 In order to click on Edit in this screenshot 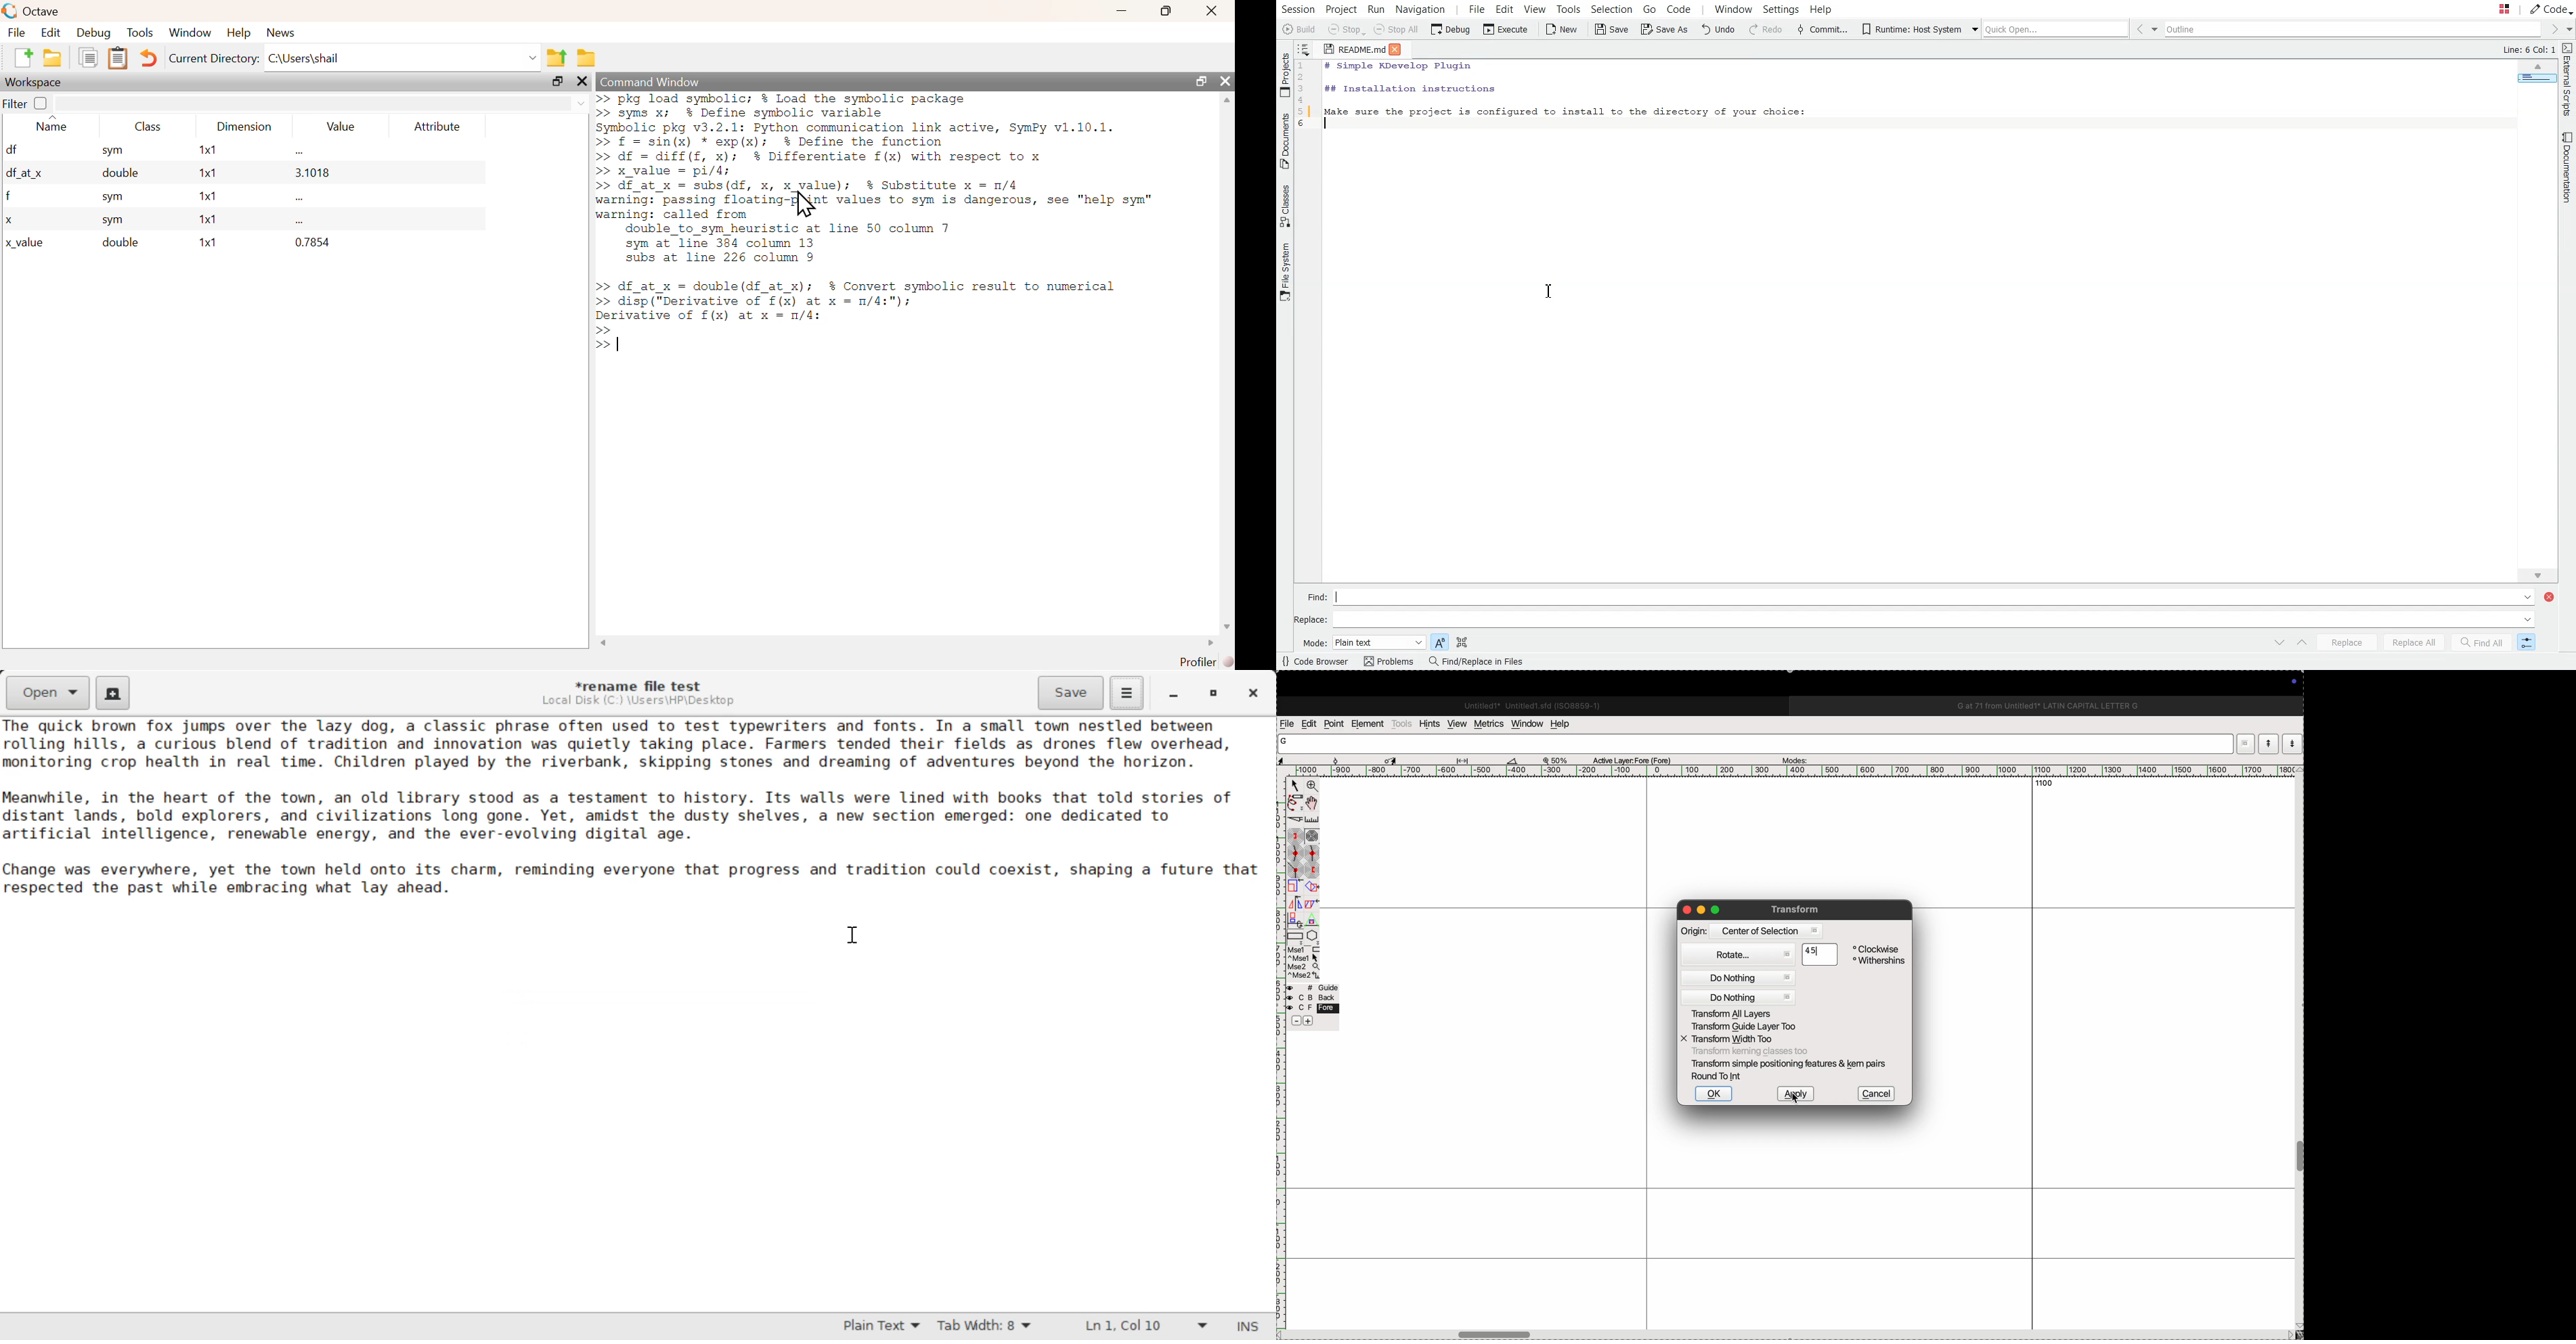, I will do `click(1505, 9)`.